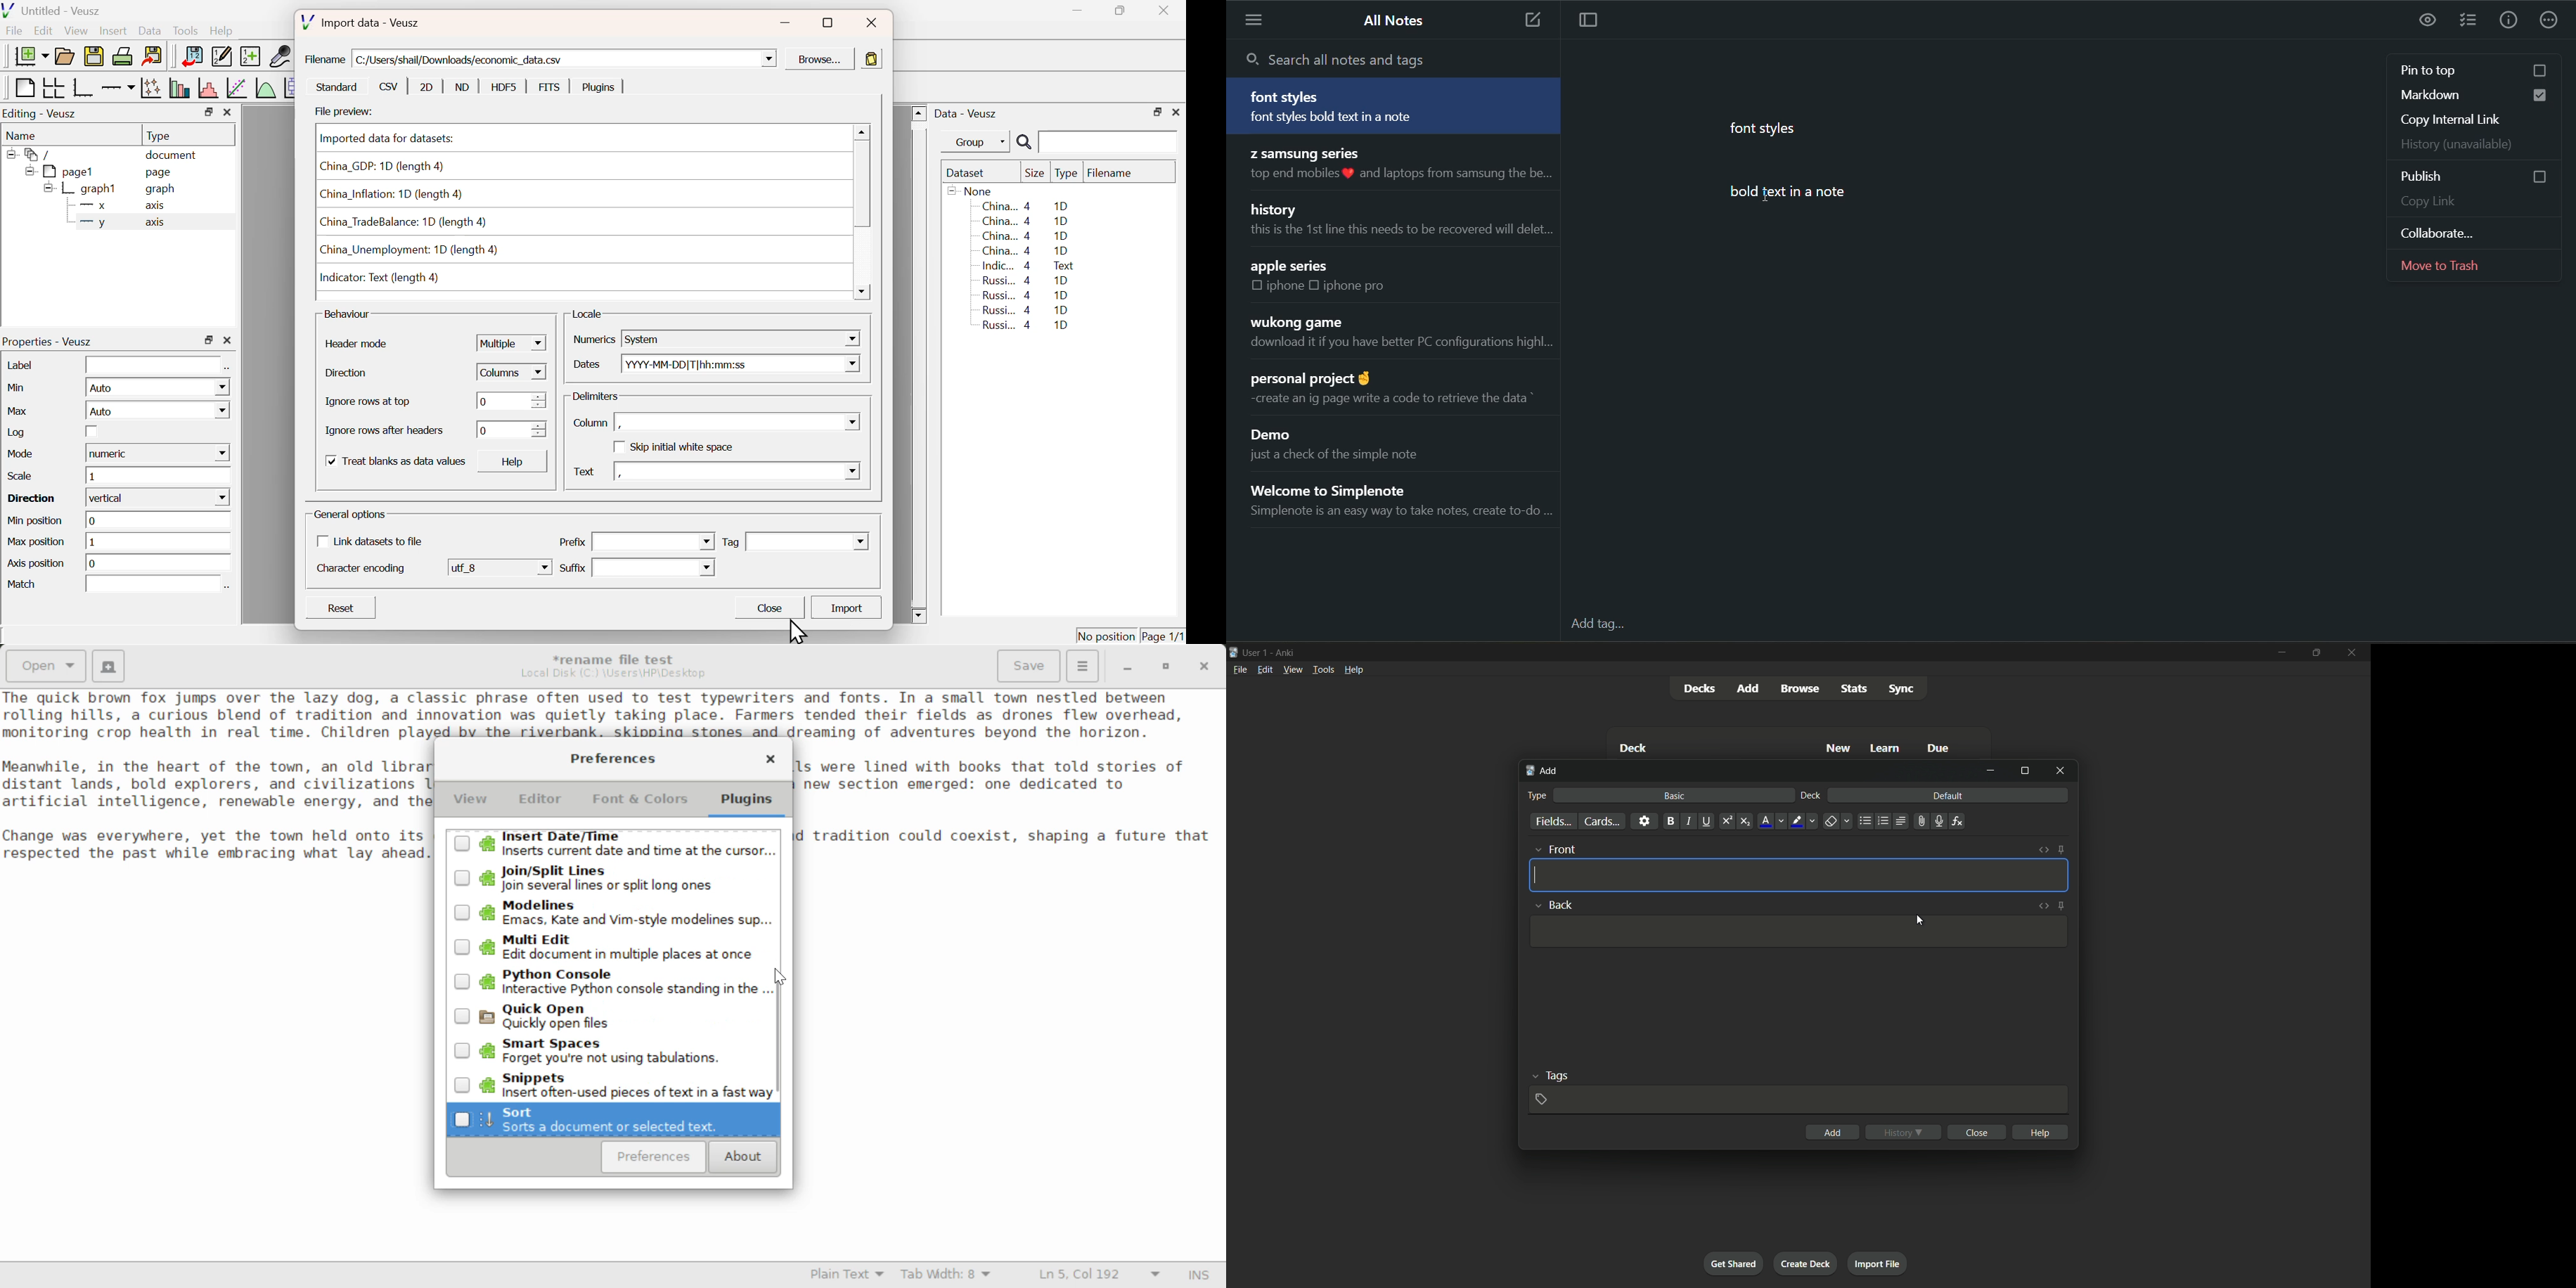  I want to click on cursor, so click(1539, 874).